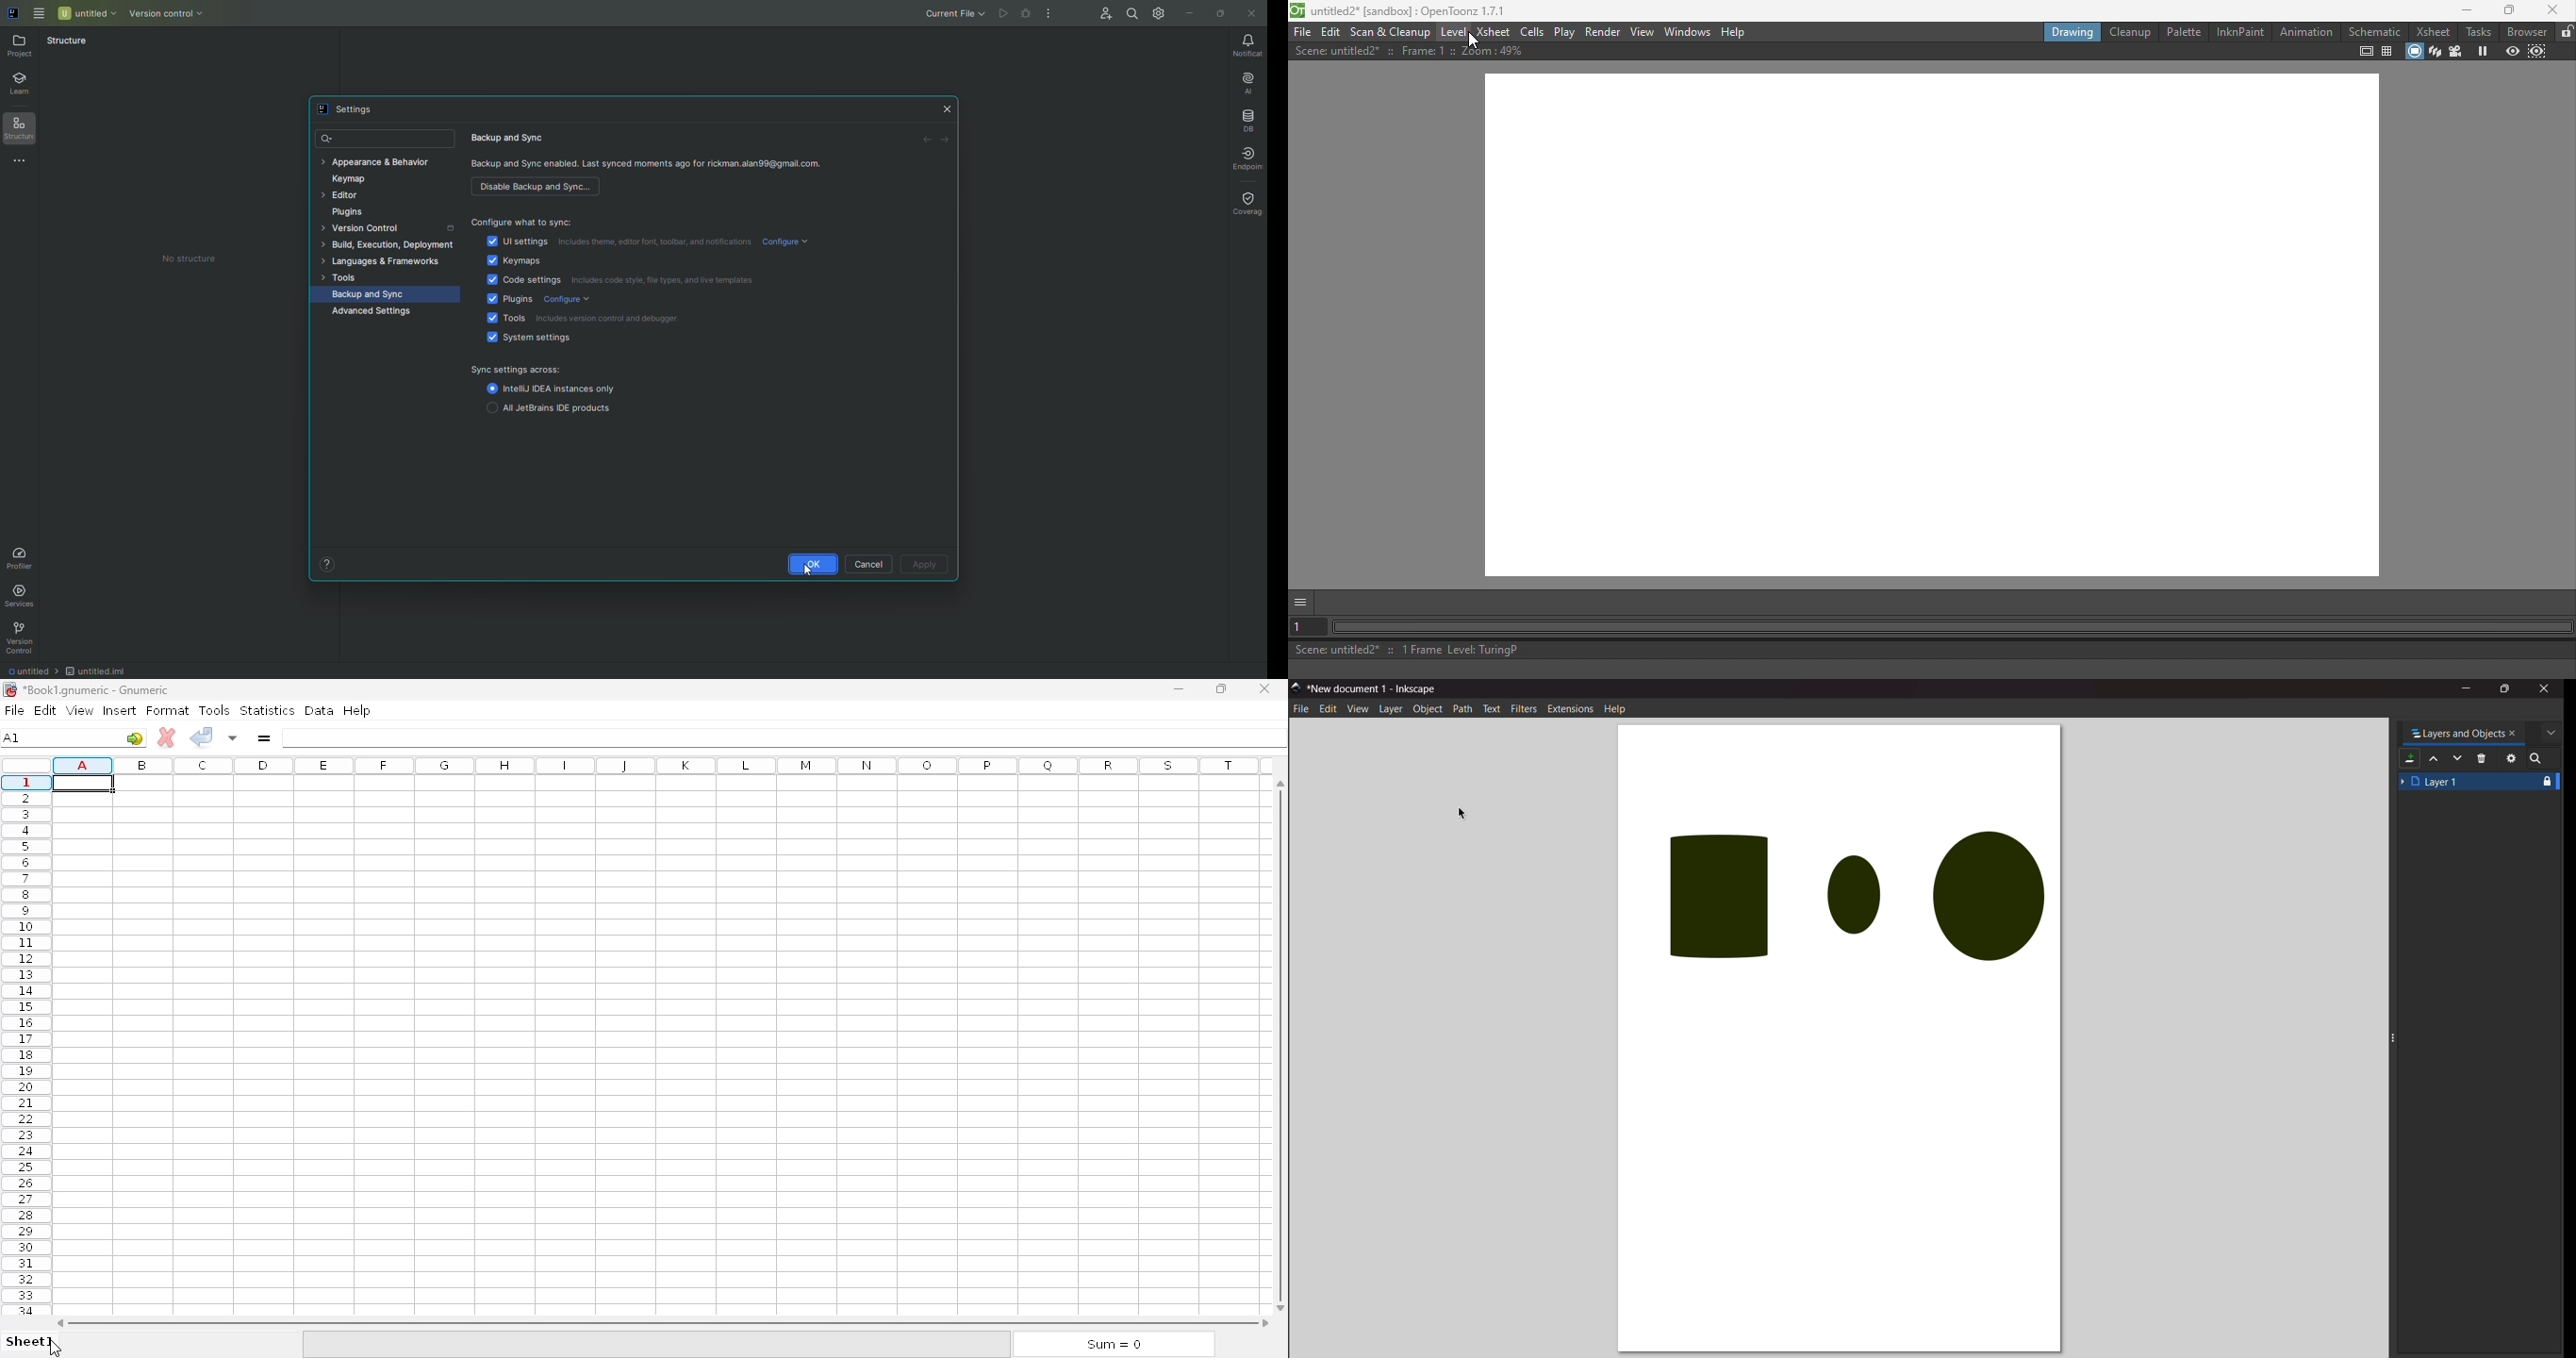 The height and width of the screenshot is (1372, 2576). What do you see at coordinates (1178, 689) in the screenshot?
I see `minimize` at bounding box center [1178, 689].